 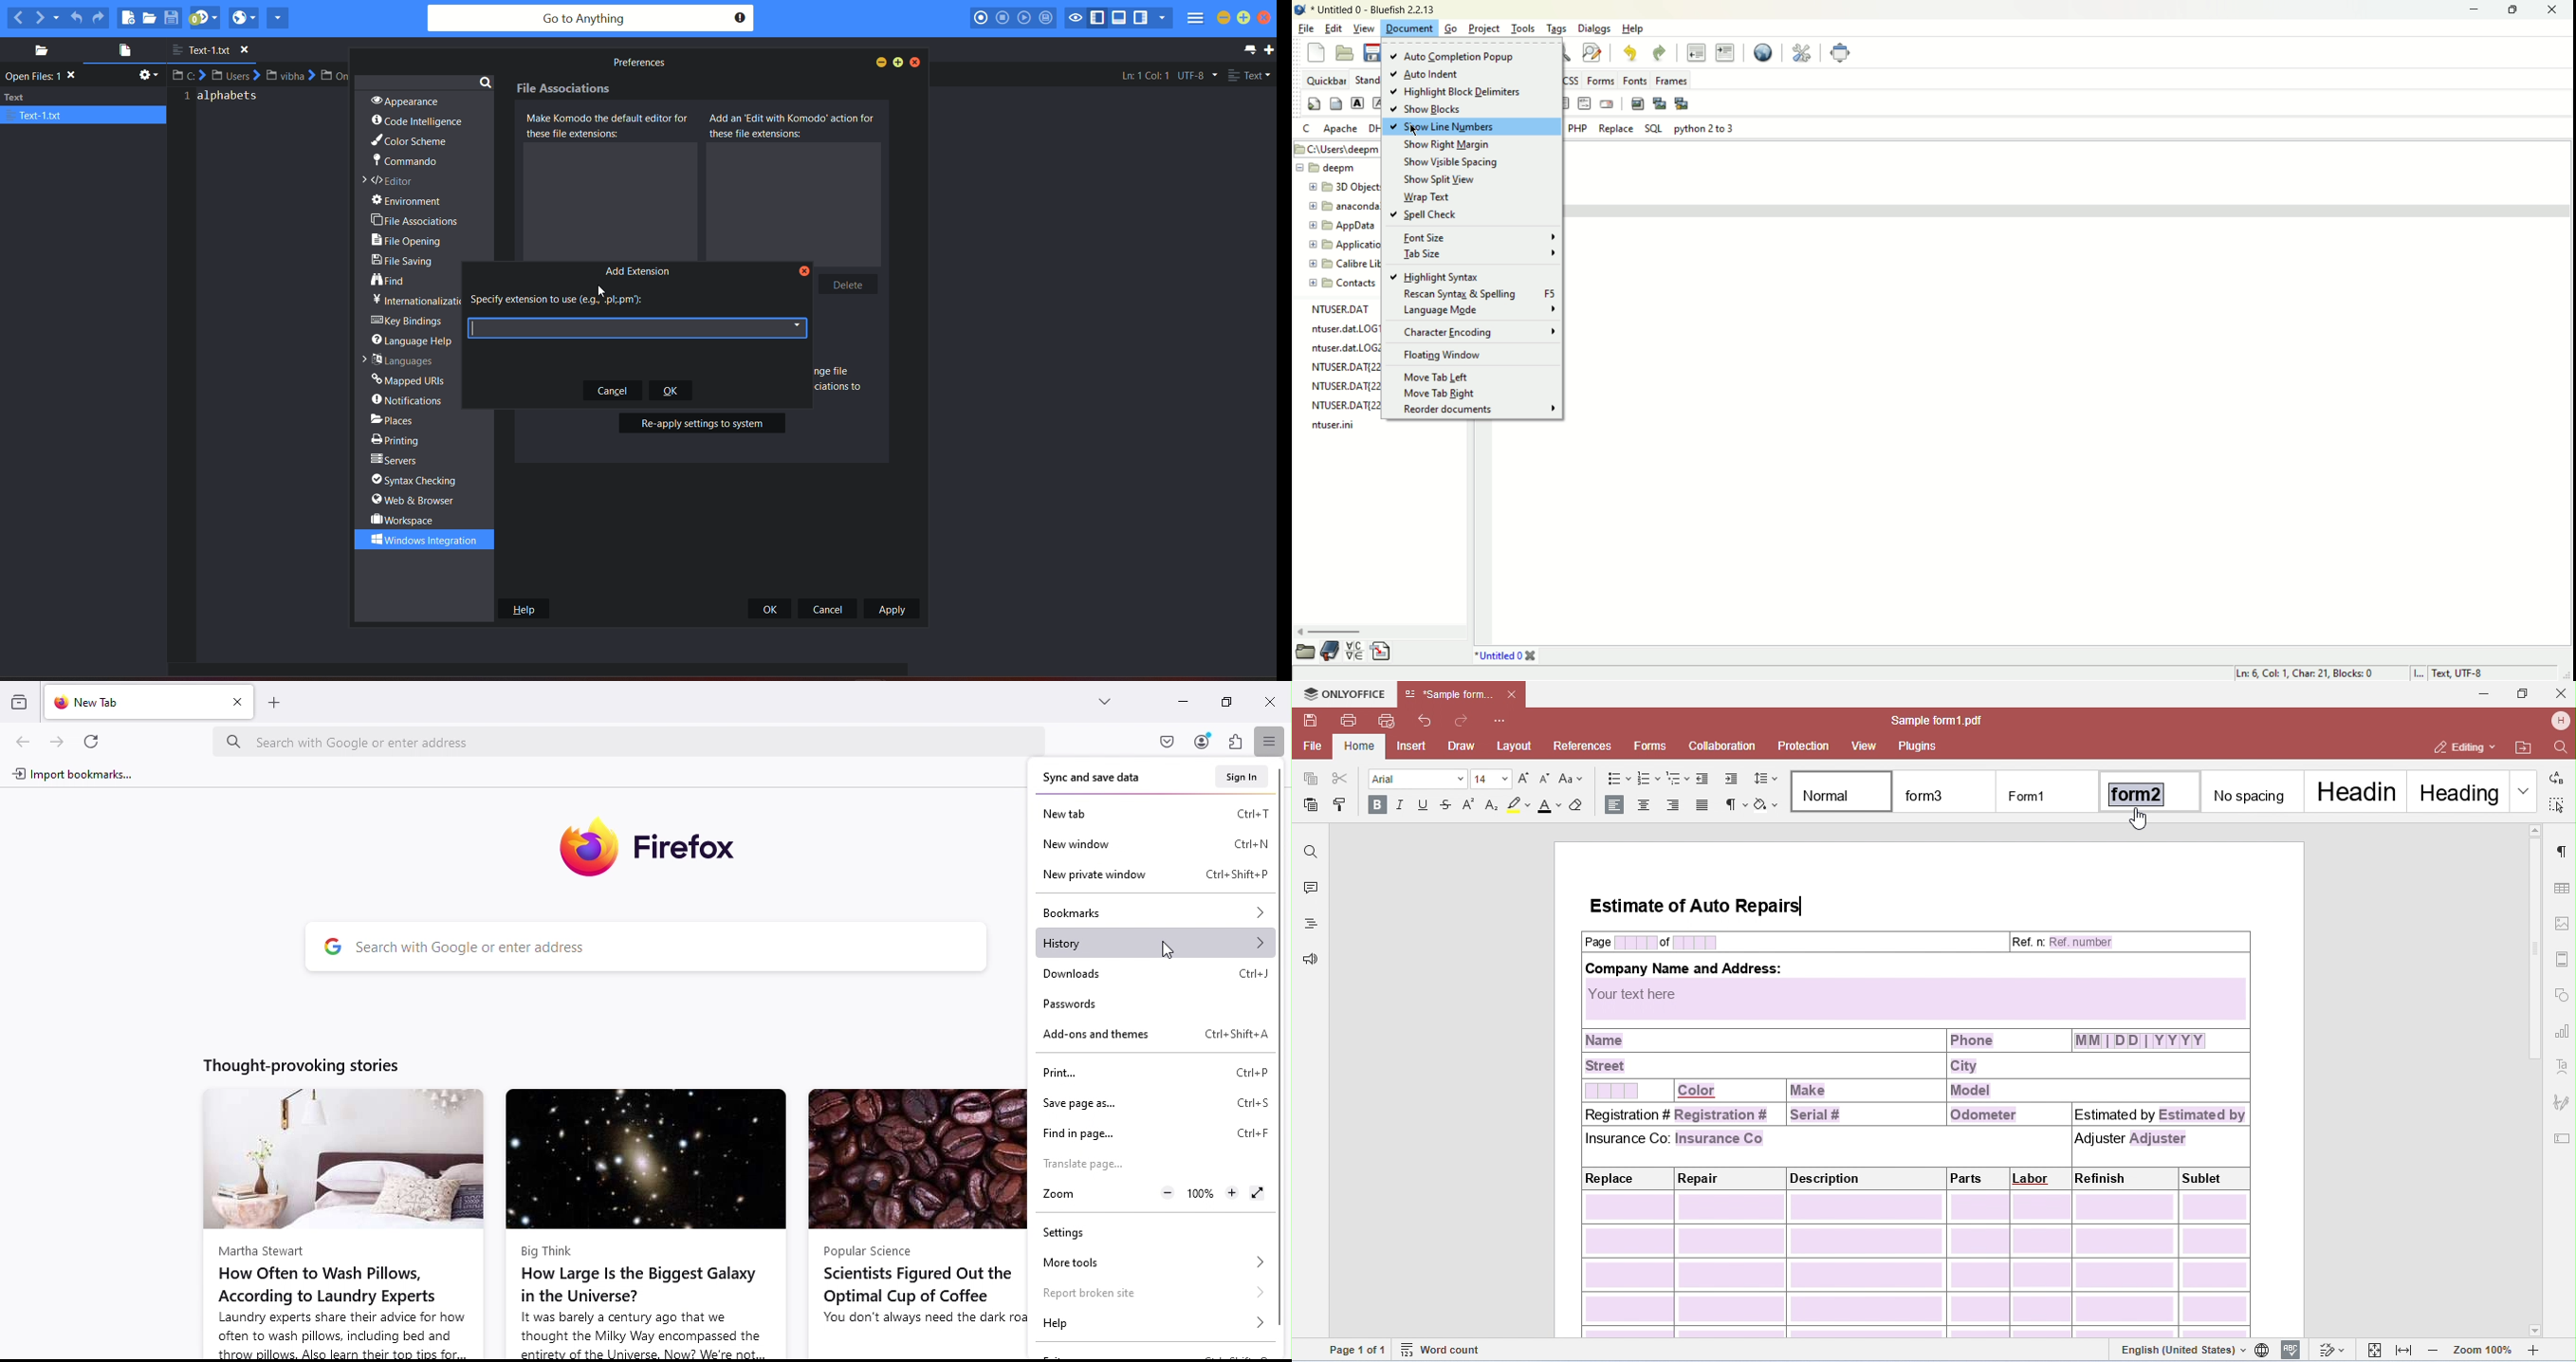 I want to click on REPLACE, so click(x=1616, y=129).